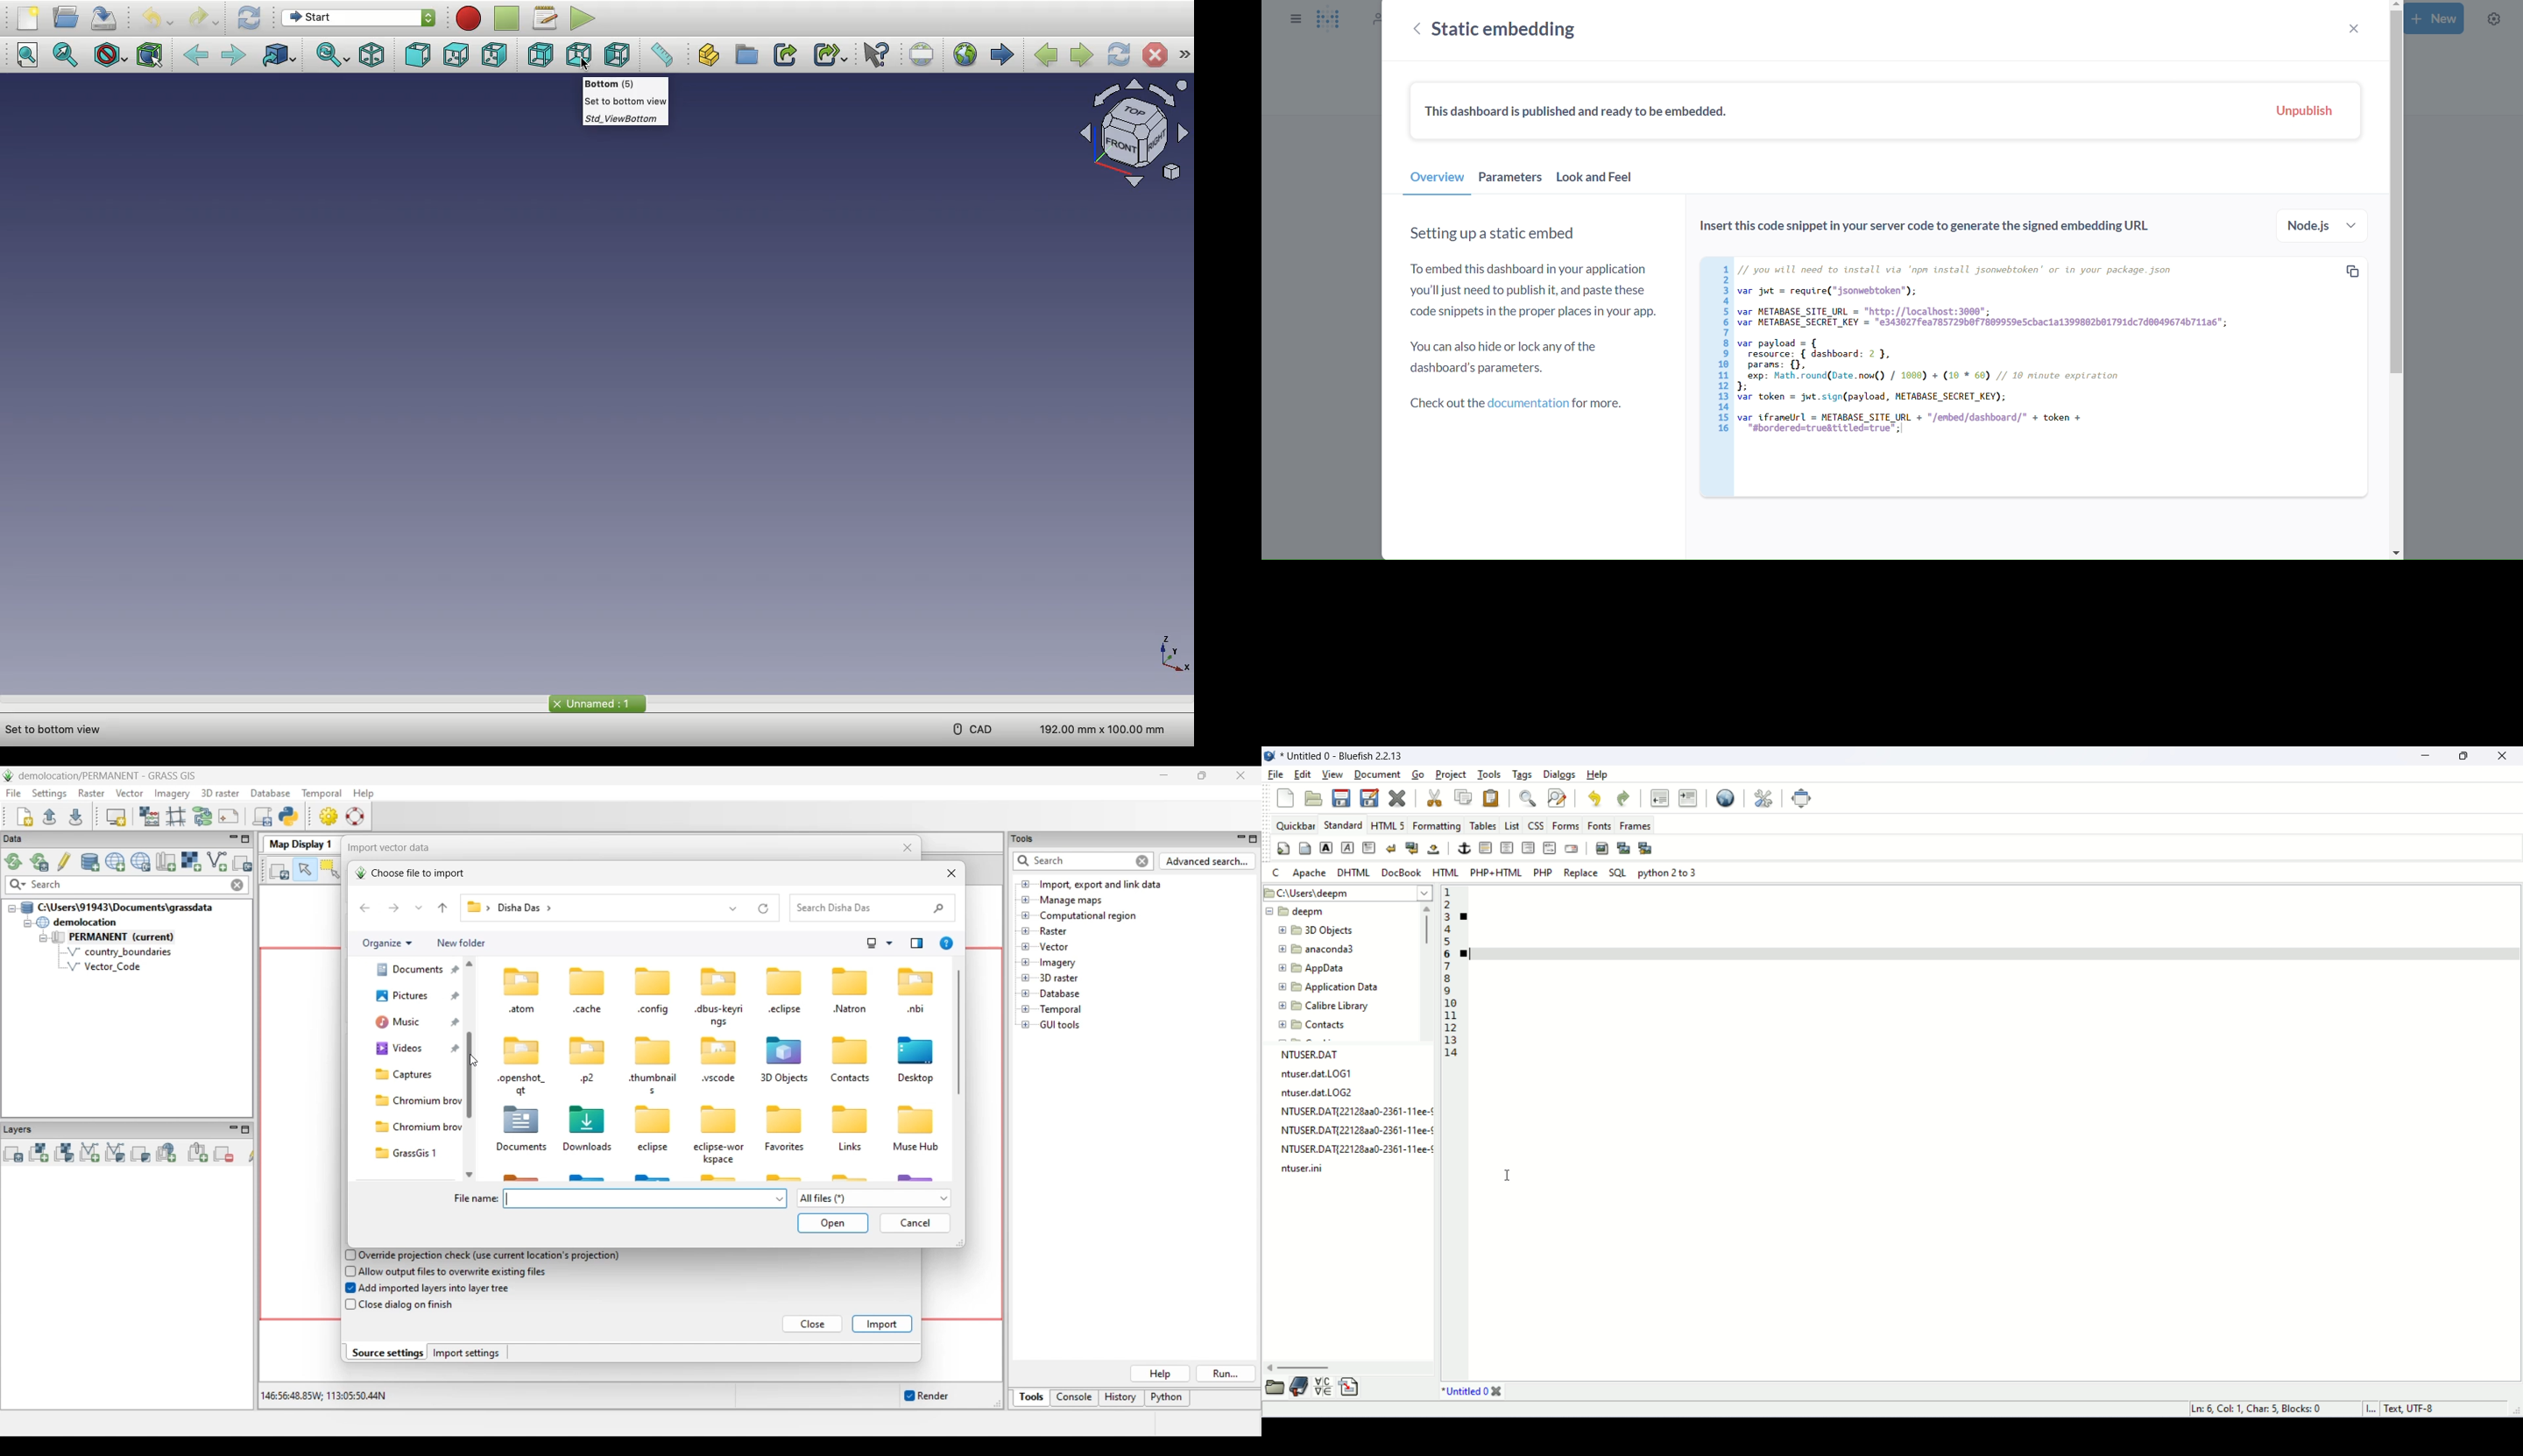 Image resolution: width=2548 pixels, height=1456 pixels. I want to click on frames, so click(1633, 825).